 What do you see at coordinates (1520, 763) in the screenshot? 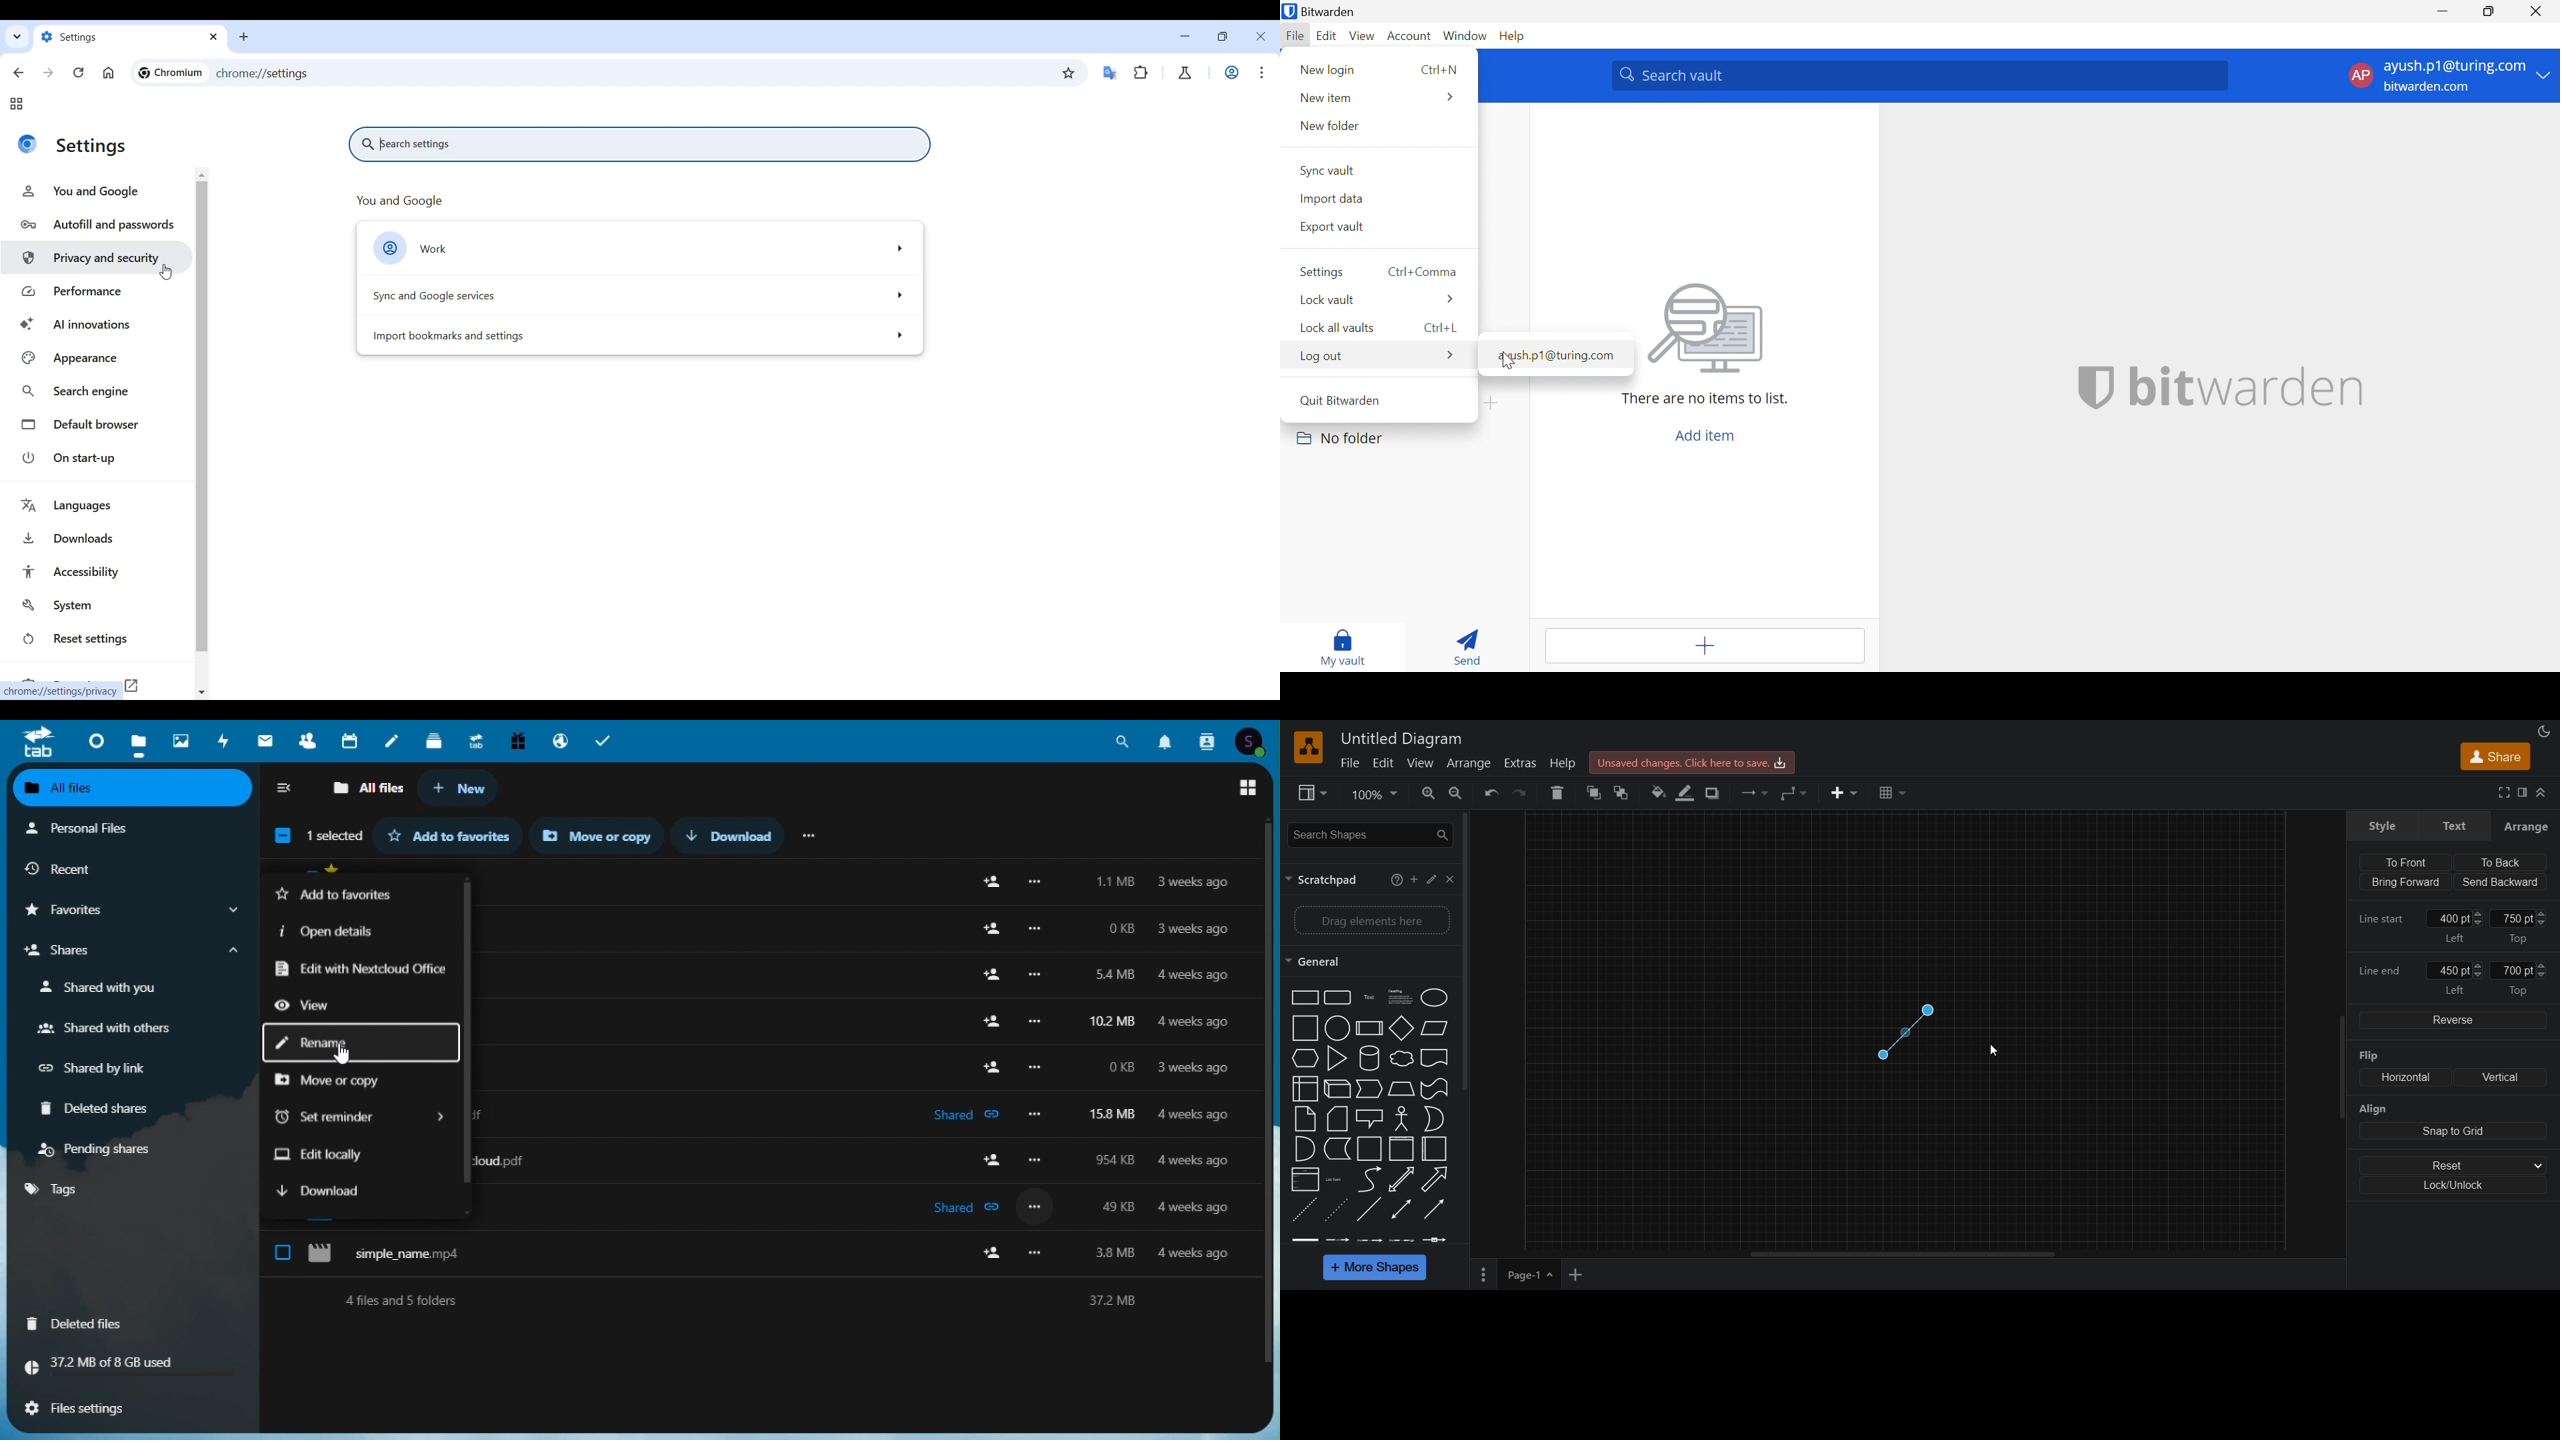
I see `extras` at bounding box center [1520, 763].